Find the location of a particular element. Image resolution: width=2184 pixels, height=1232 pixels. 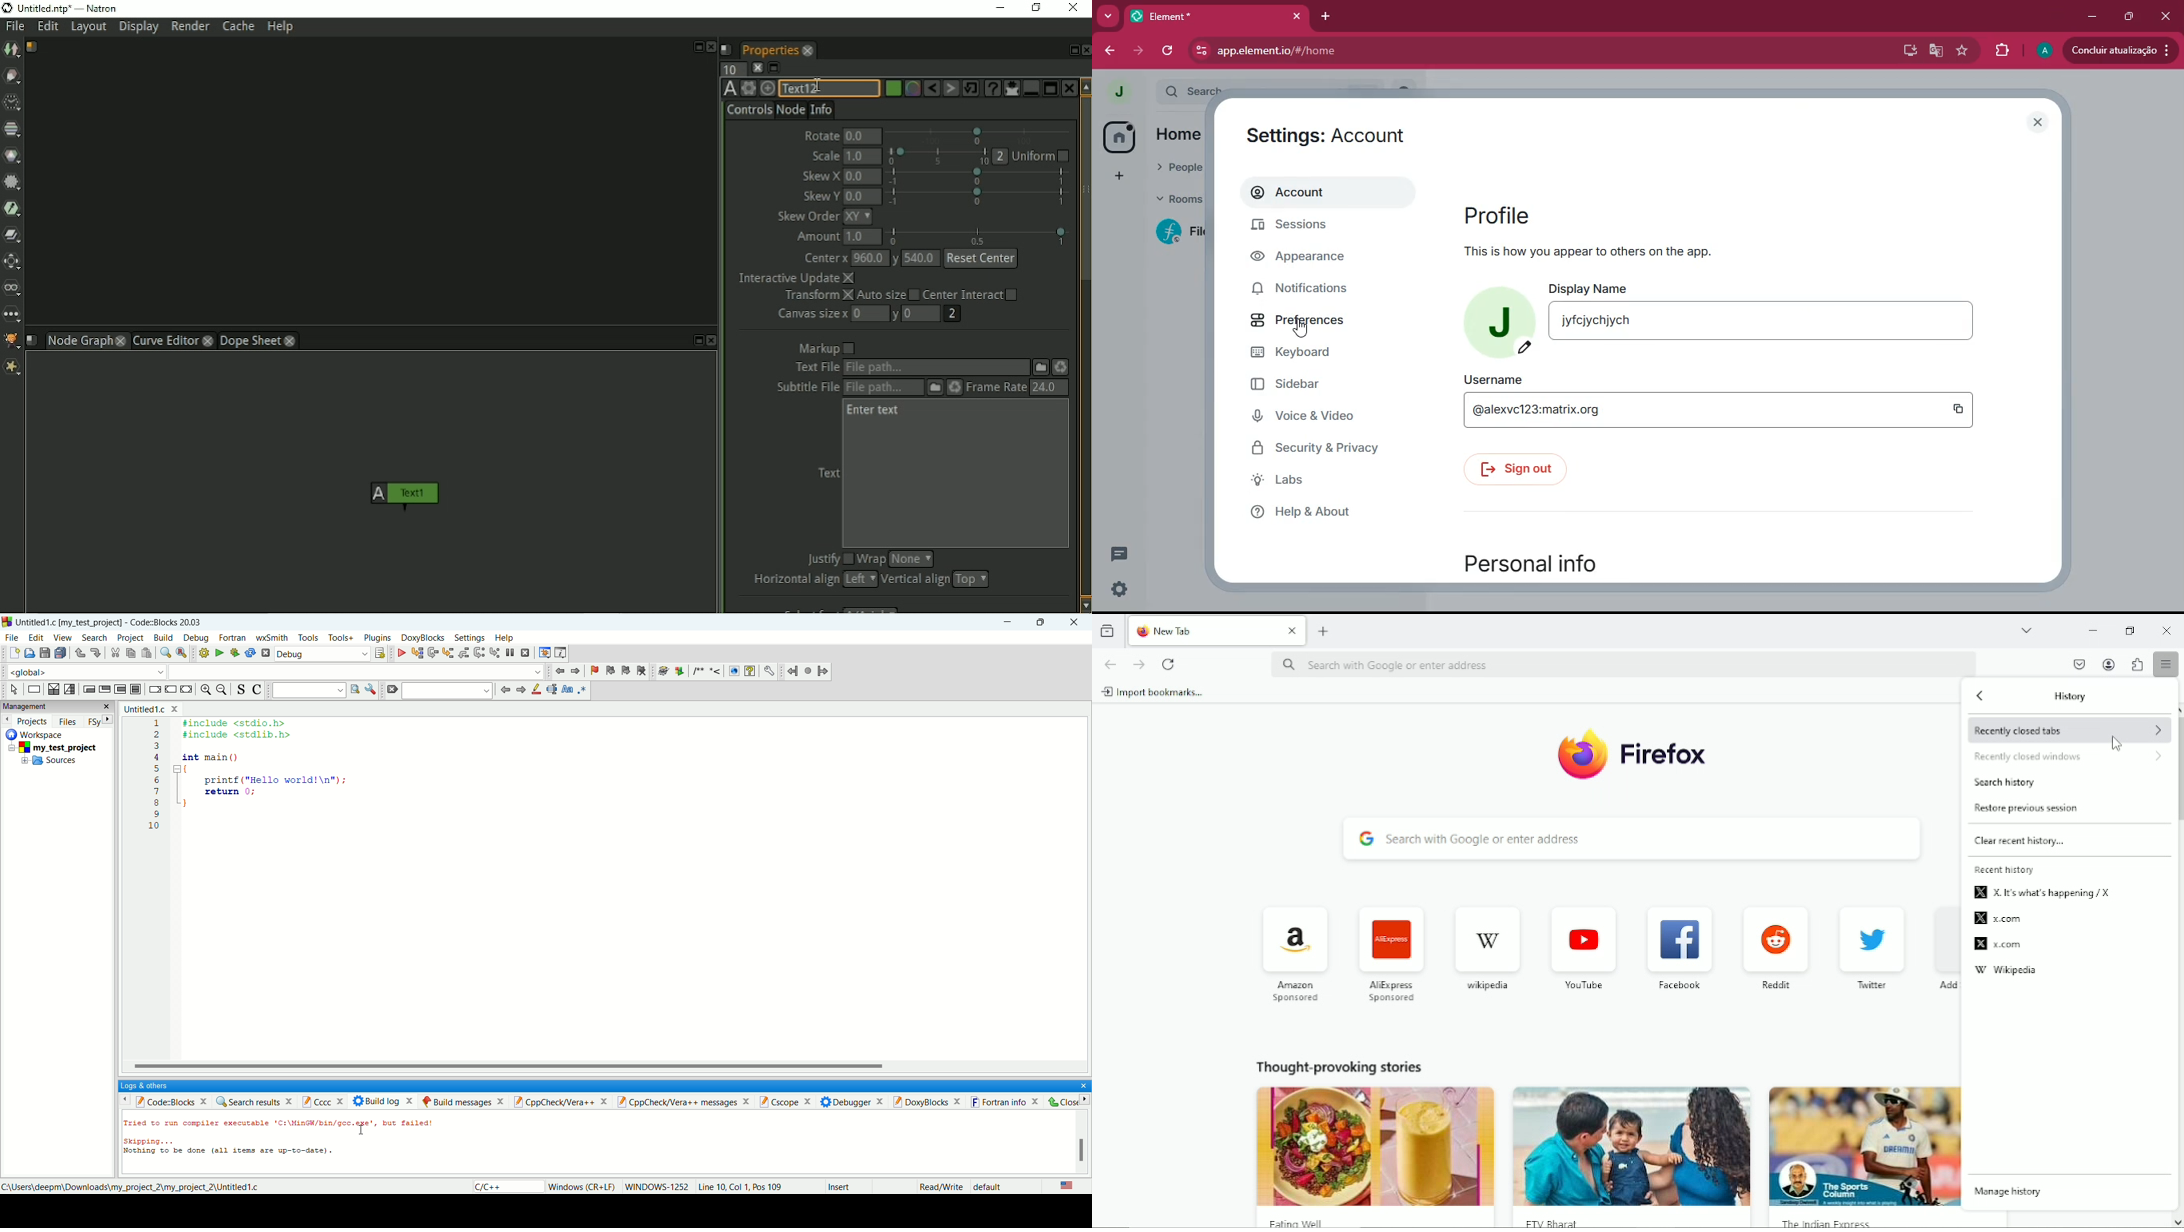

Code:blocks is located at coordinates (163, 1100).